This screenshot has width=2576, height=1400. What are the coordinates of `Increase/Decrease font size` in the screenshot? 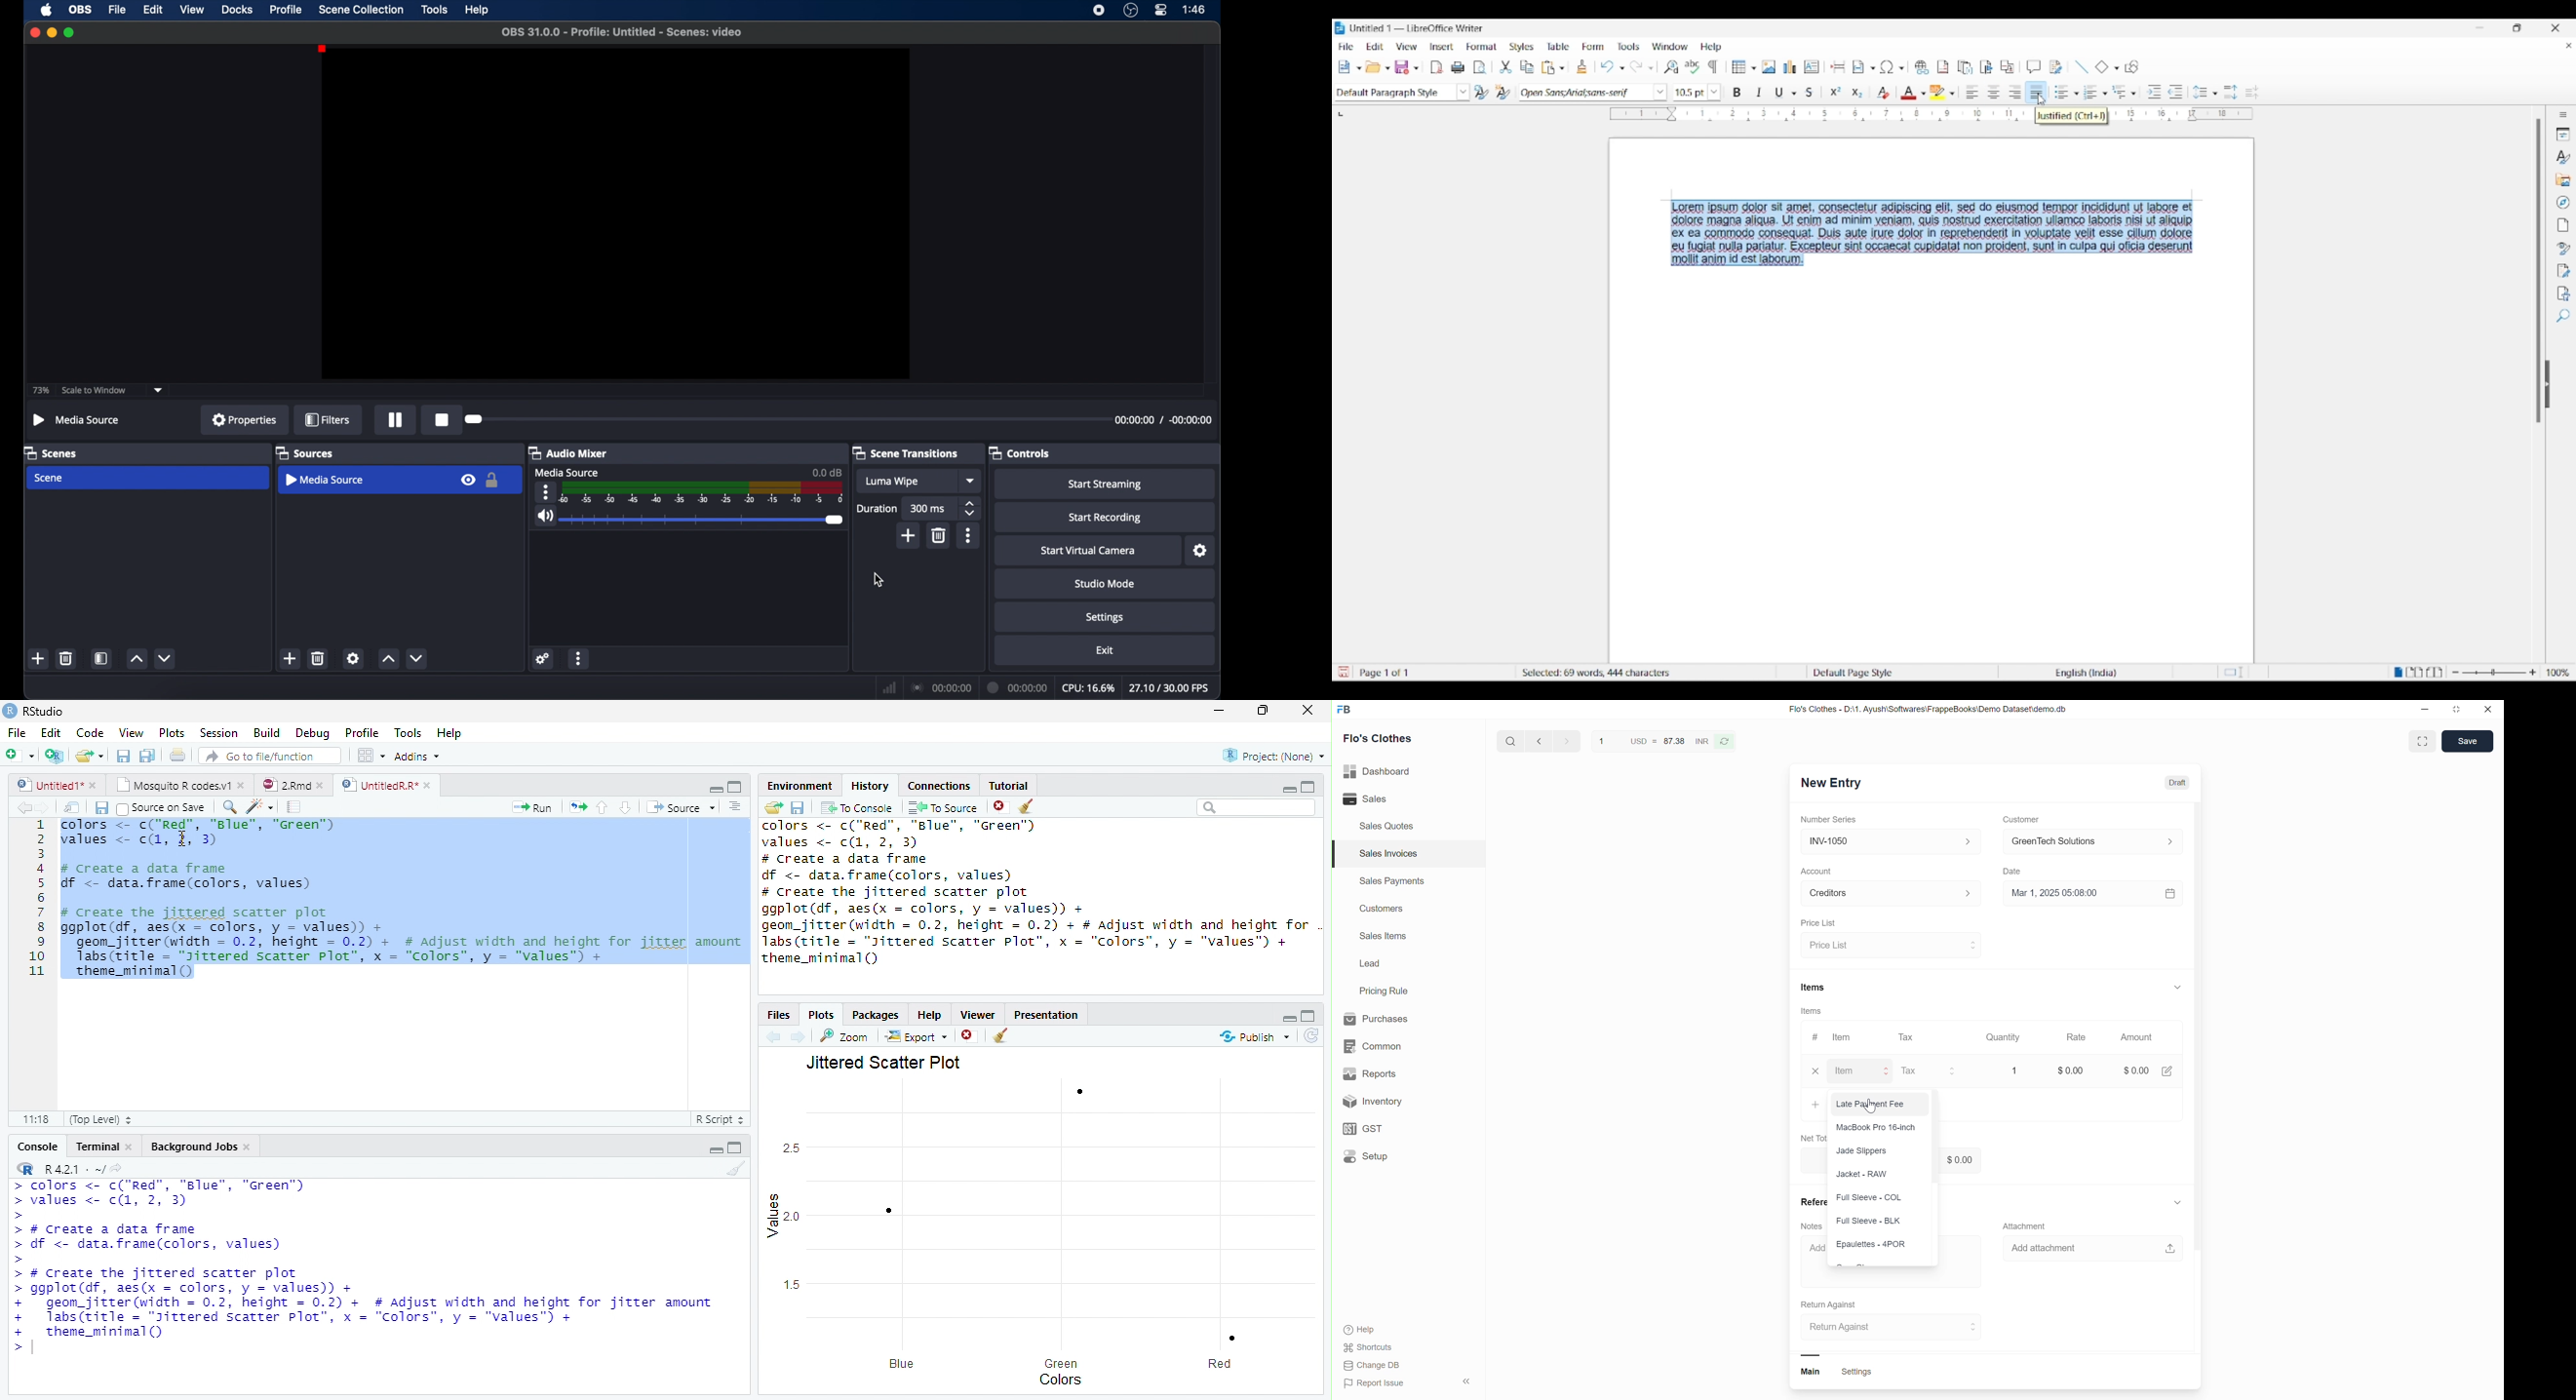 It's located at (1714, 93).